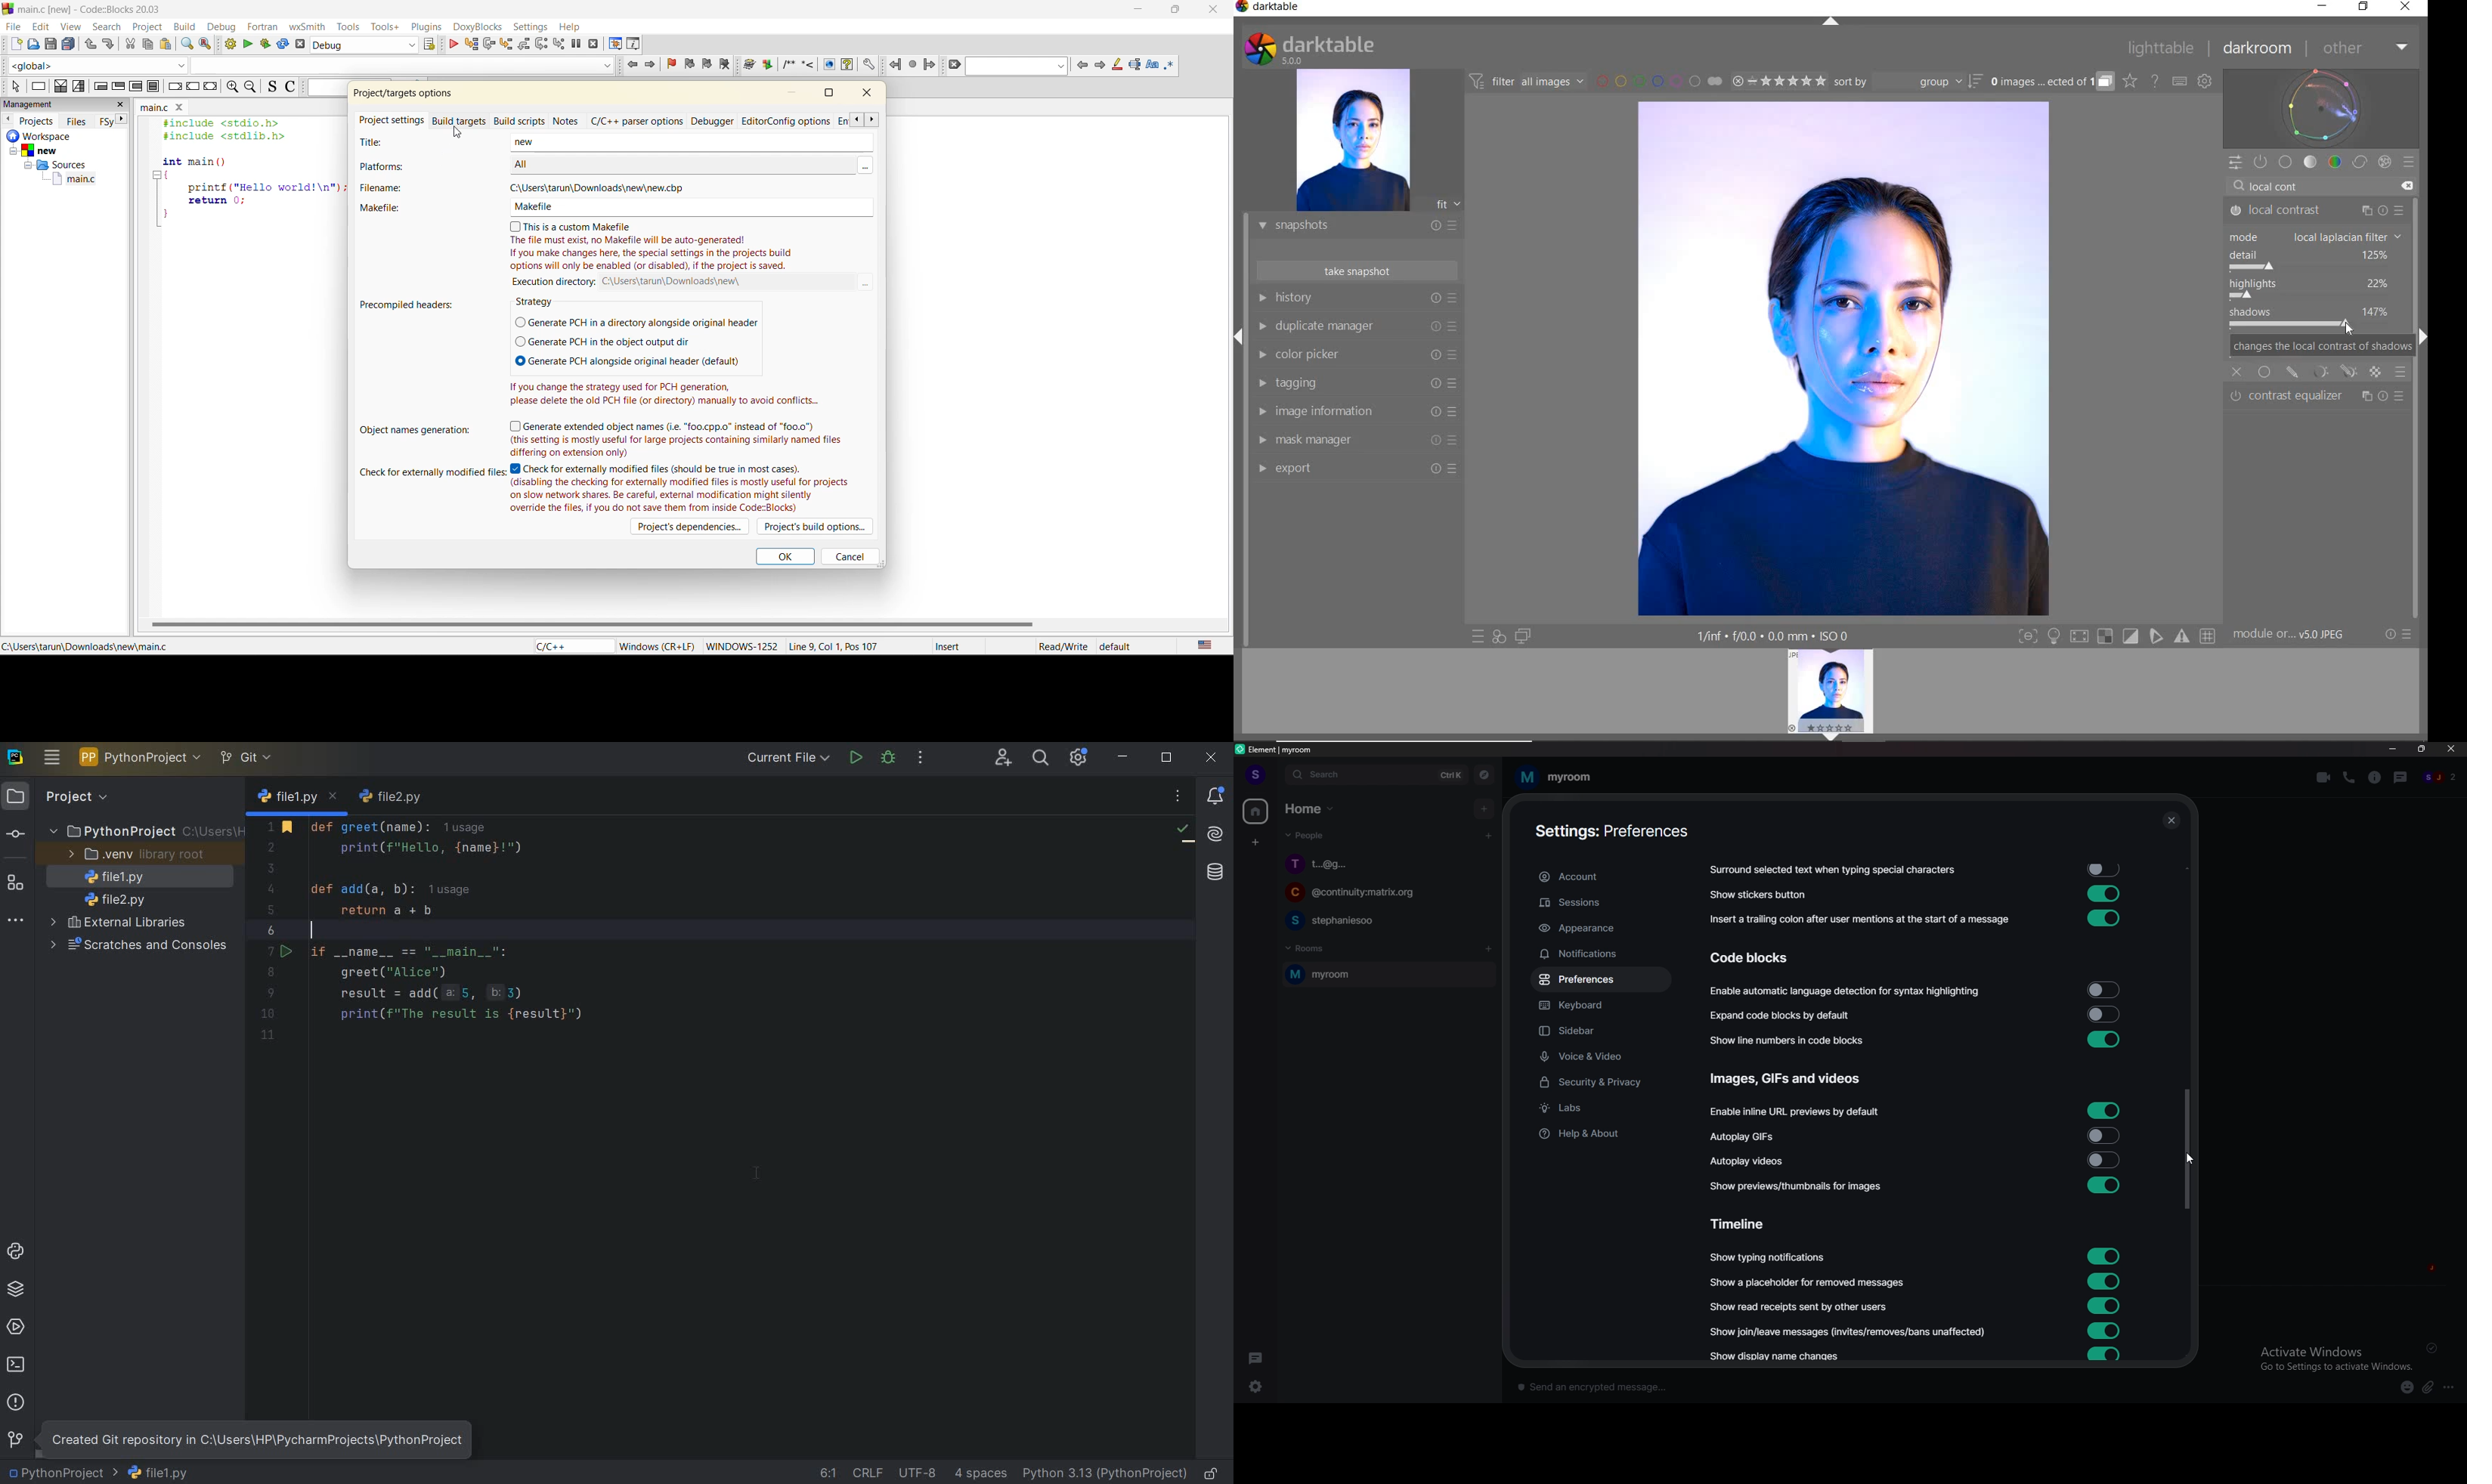 Image resolution: width=2492 pixels, height=1484 pixels. What do you see at coordinates (152, 107) in the screenshot?
I see `main.c` at bounding box center [152, 107].